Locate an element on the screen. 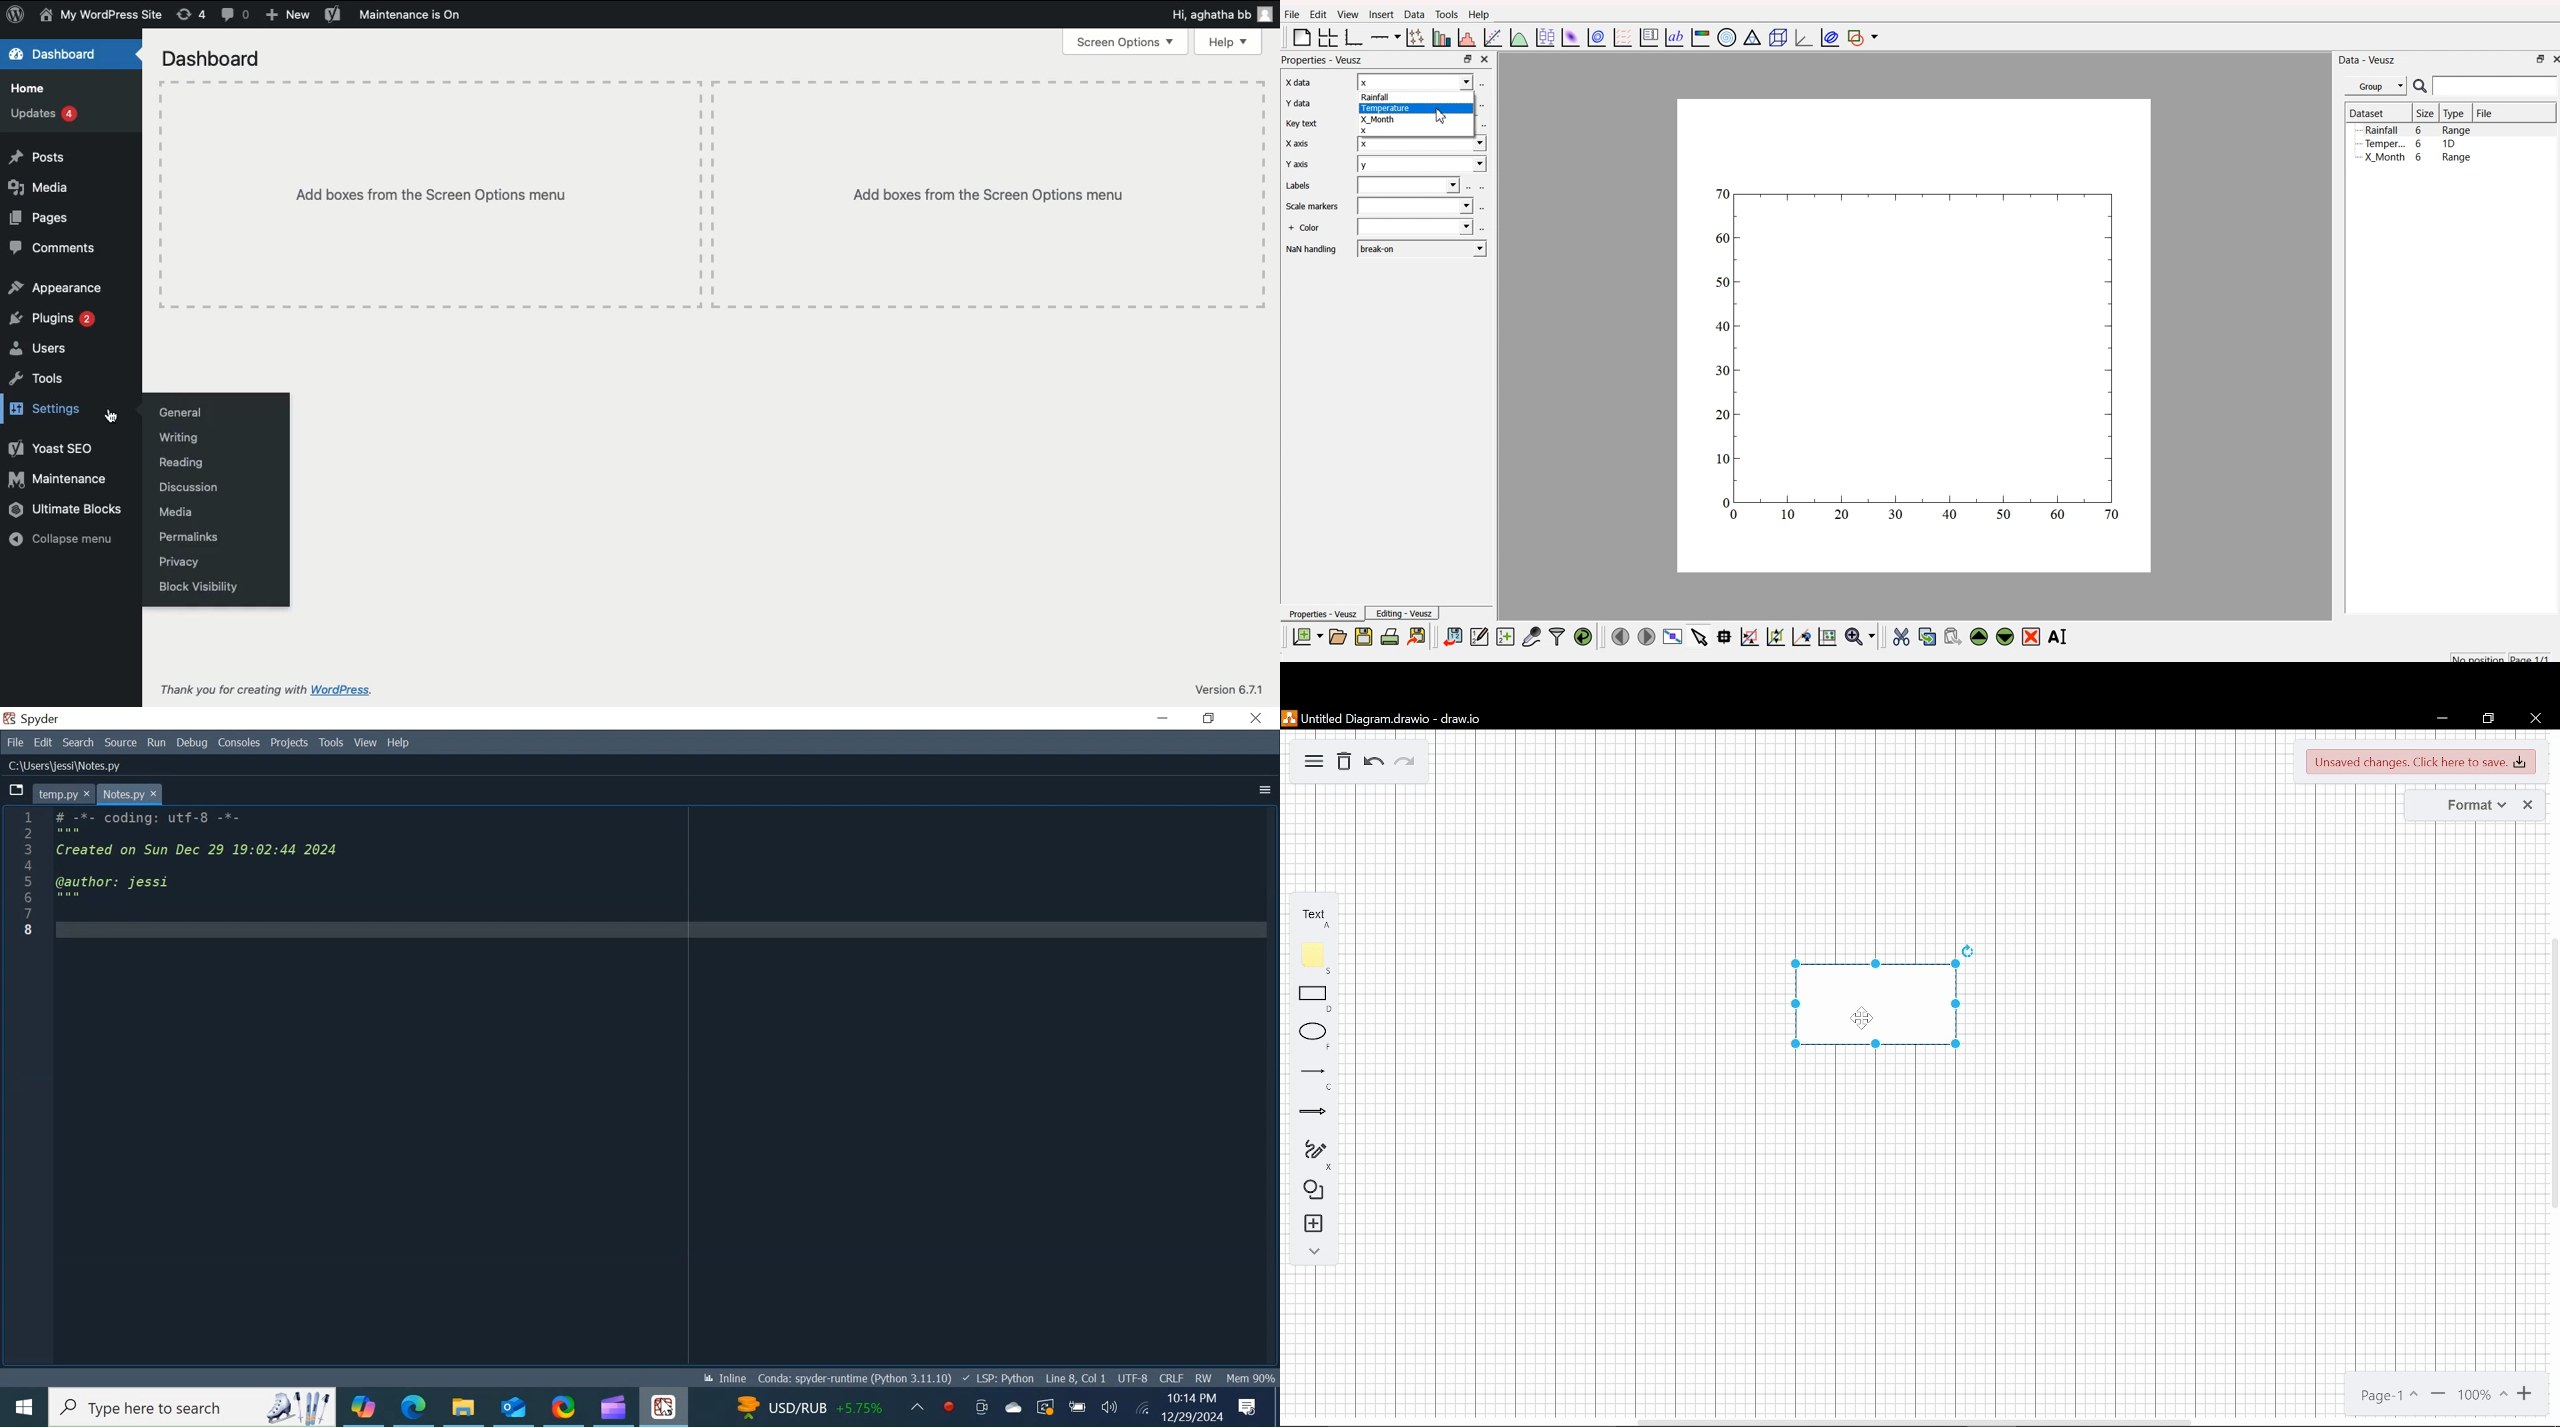 The height and width of the screenshot is (1428, 2576). back is located at coordinates (1373, 761).